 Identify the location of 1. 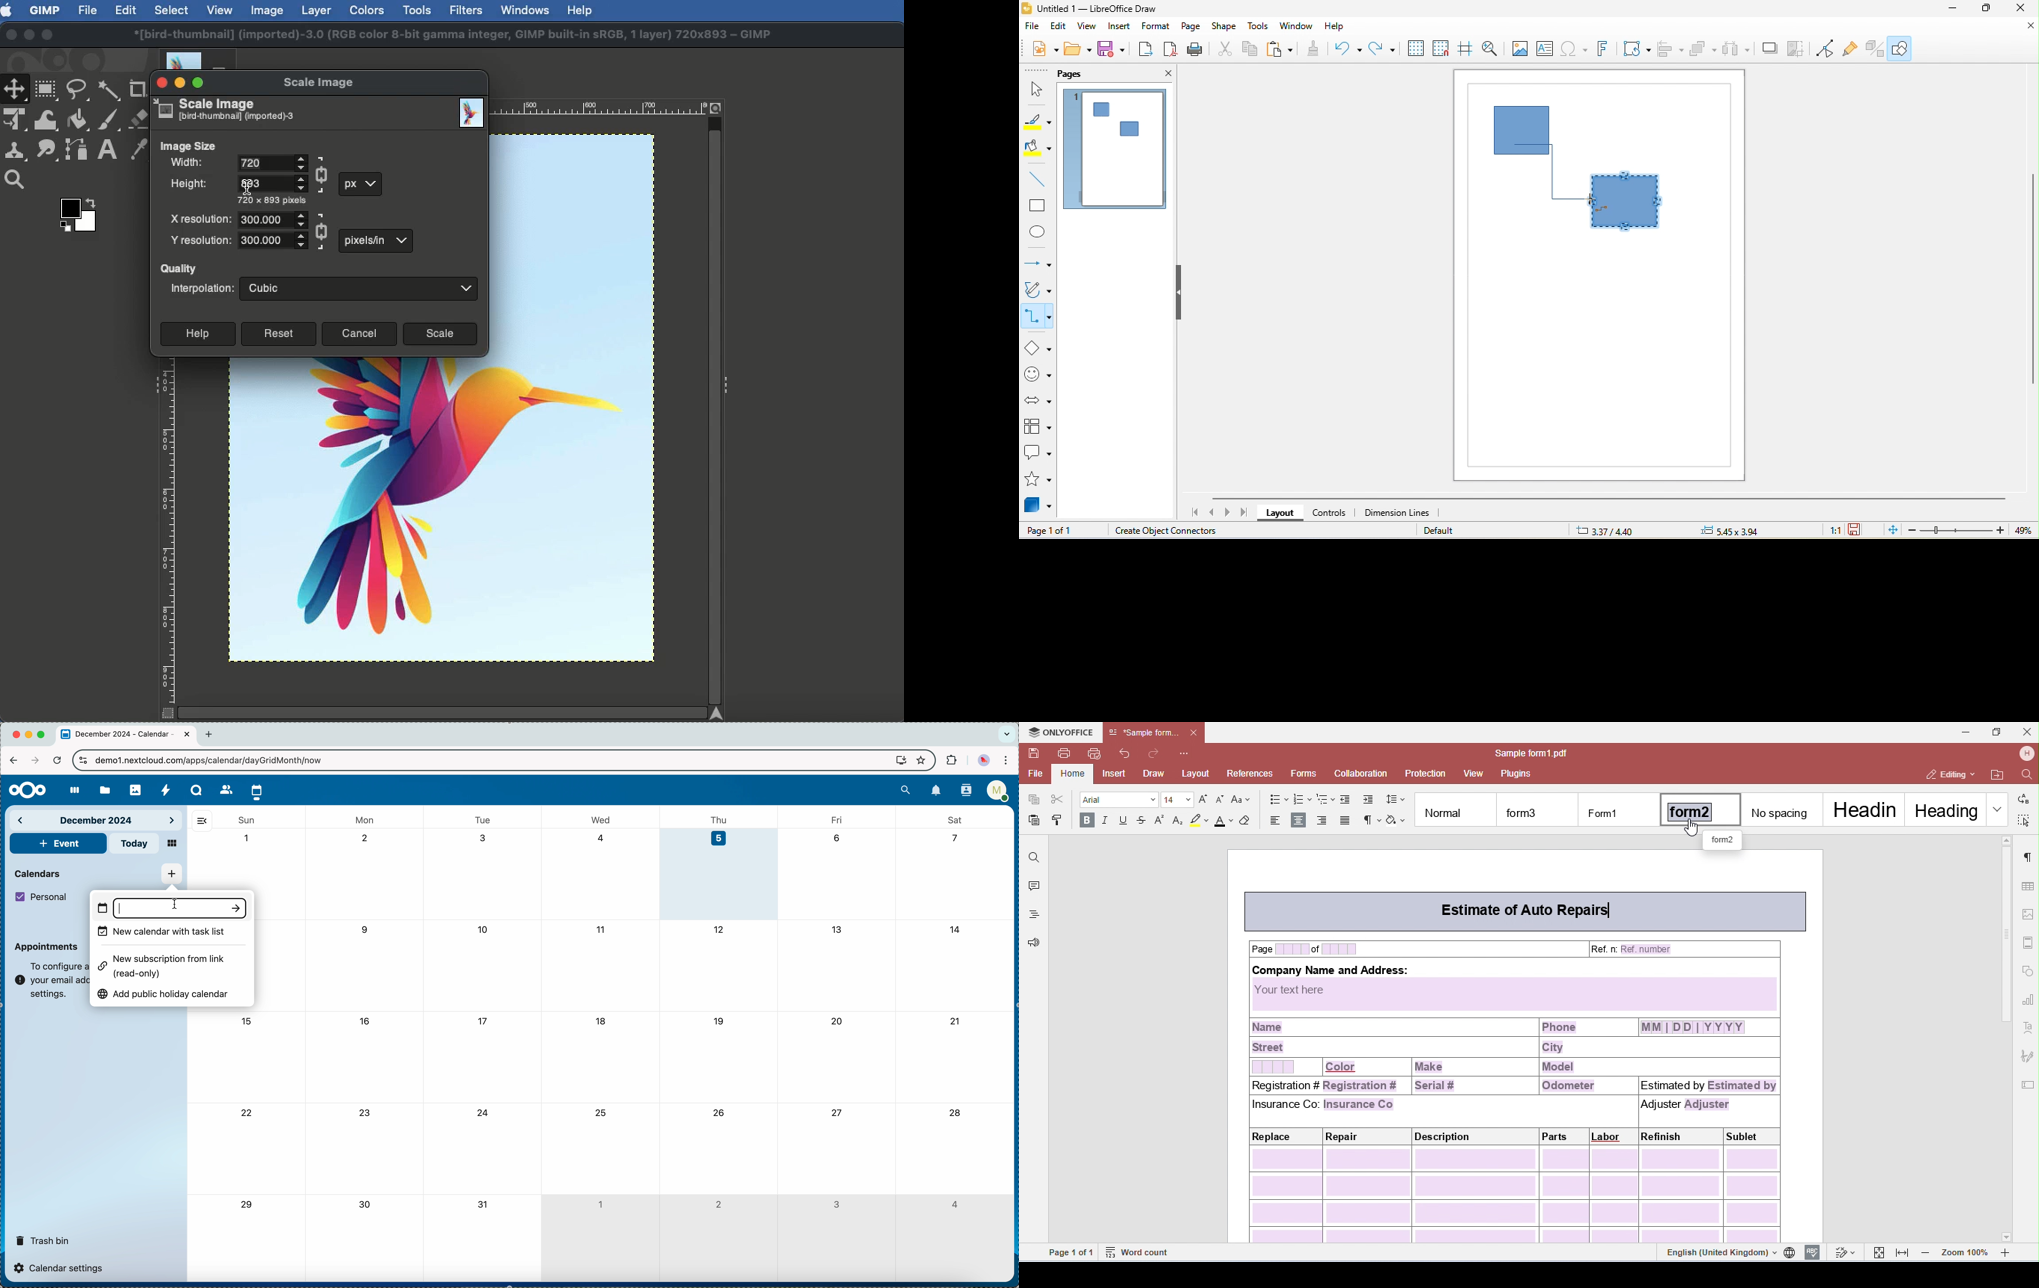
(600, 1203).